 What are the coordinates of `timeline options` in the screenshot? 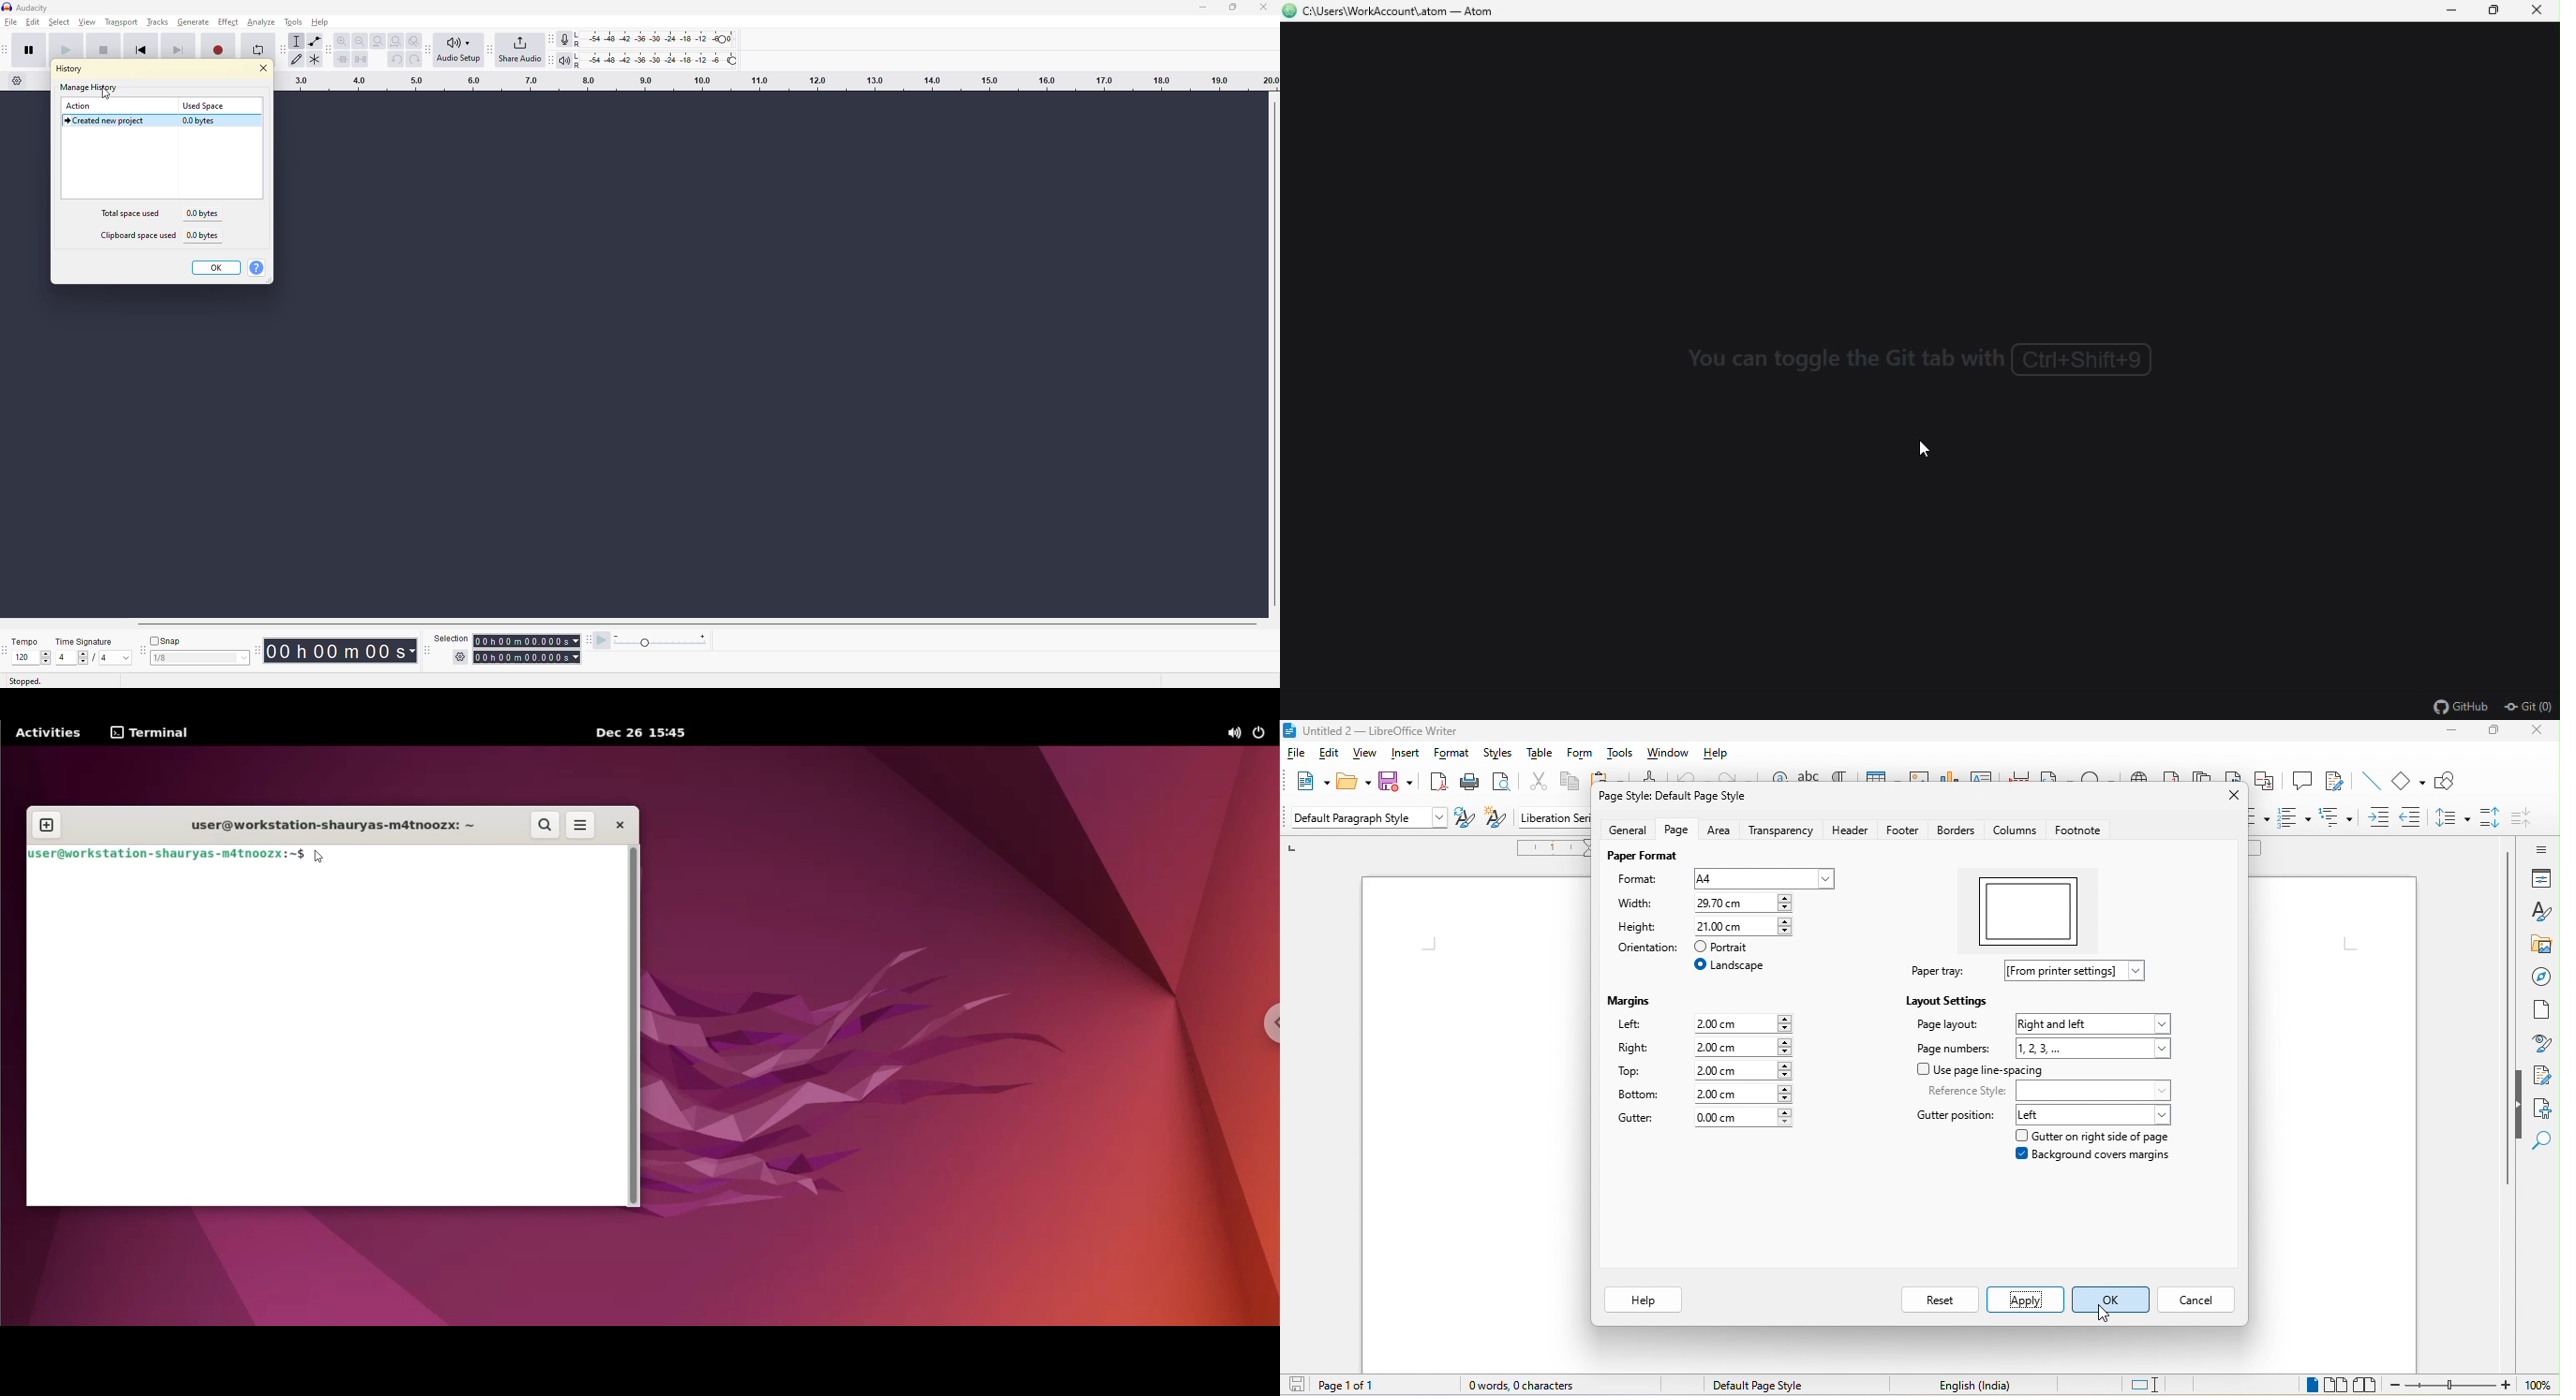 It's located at (17, 81).